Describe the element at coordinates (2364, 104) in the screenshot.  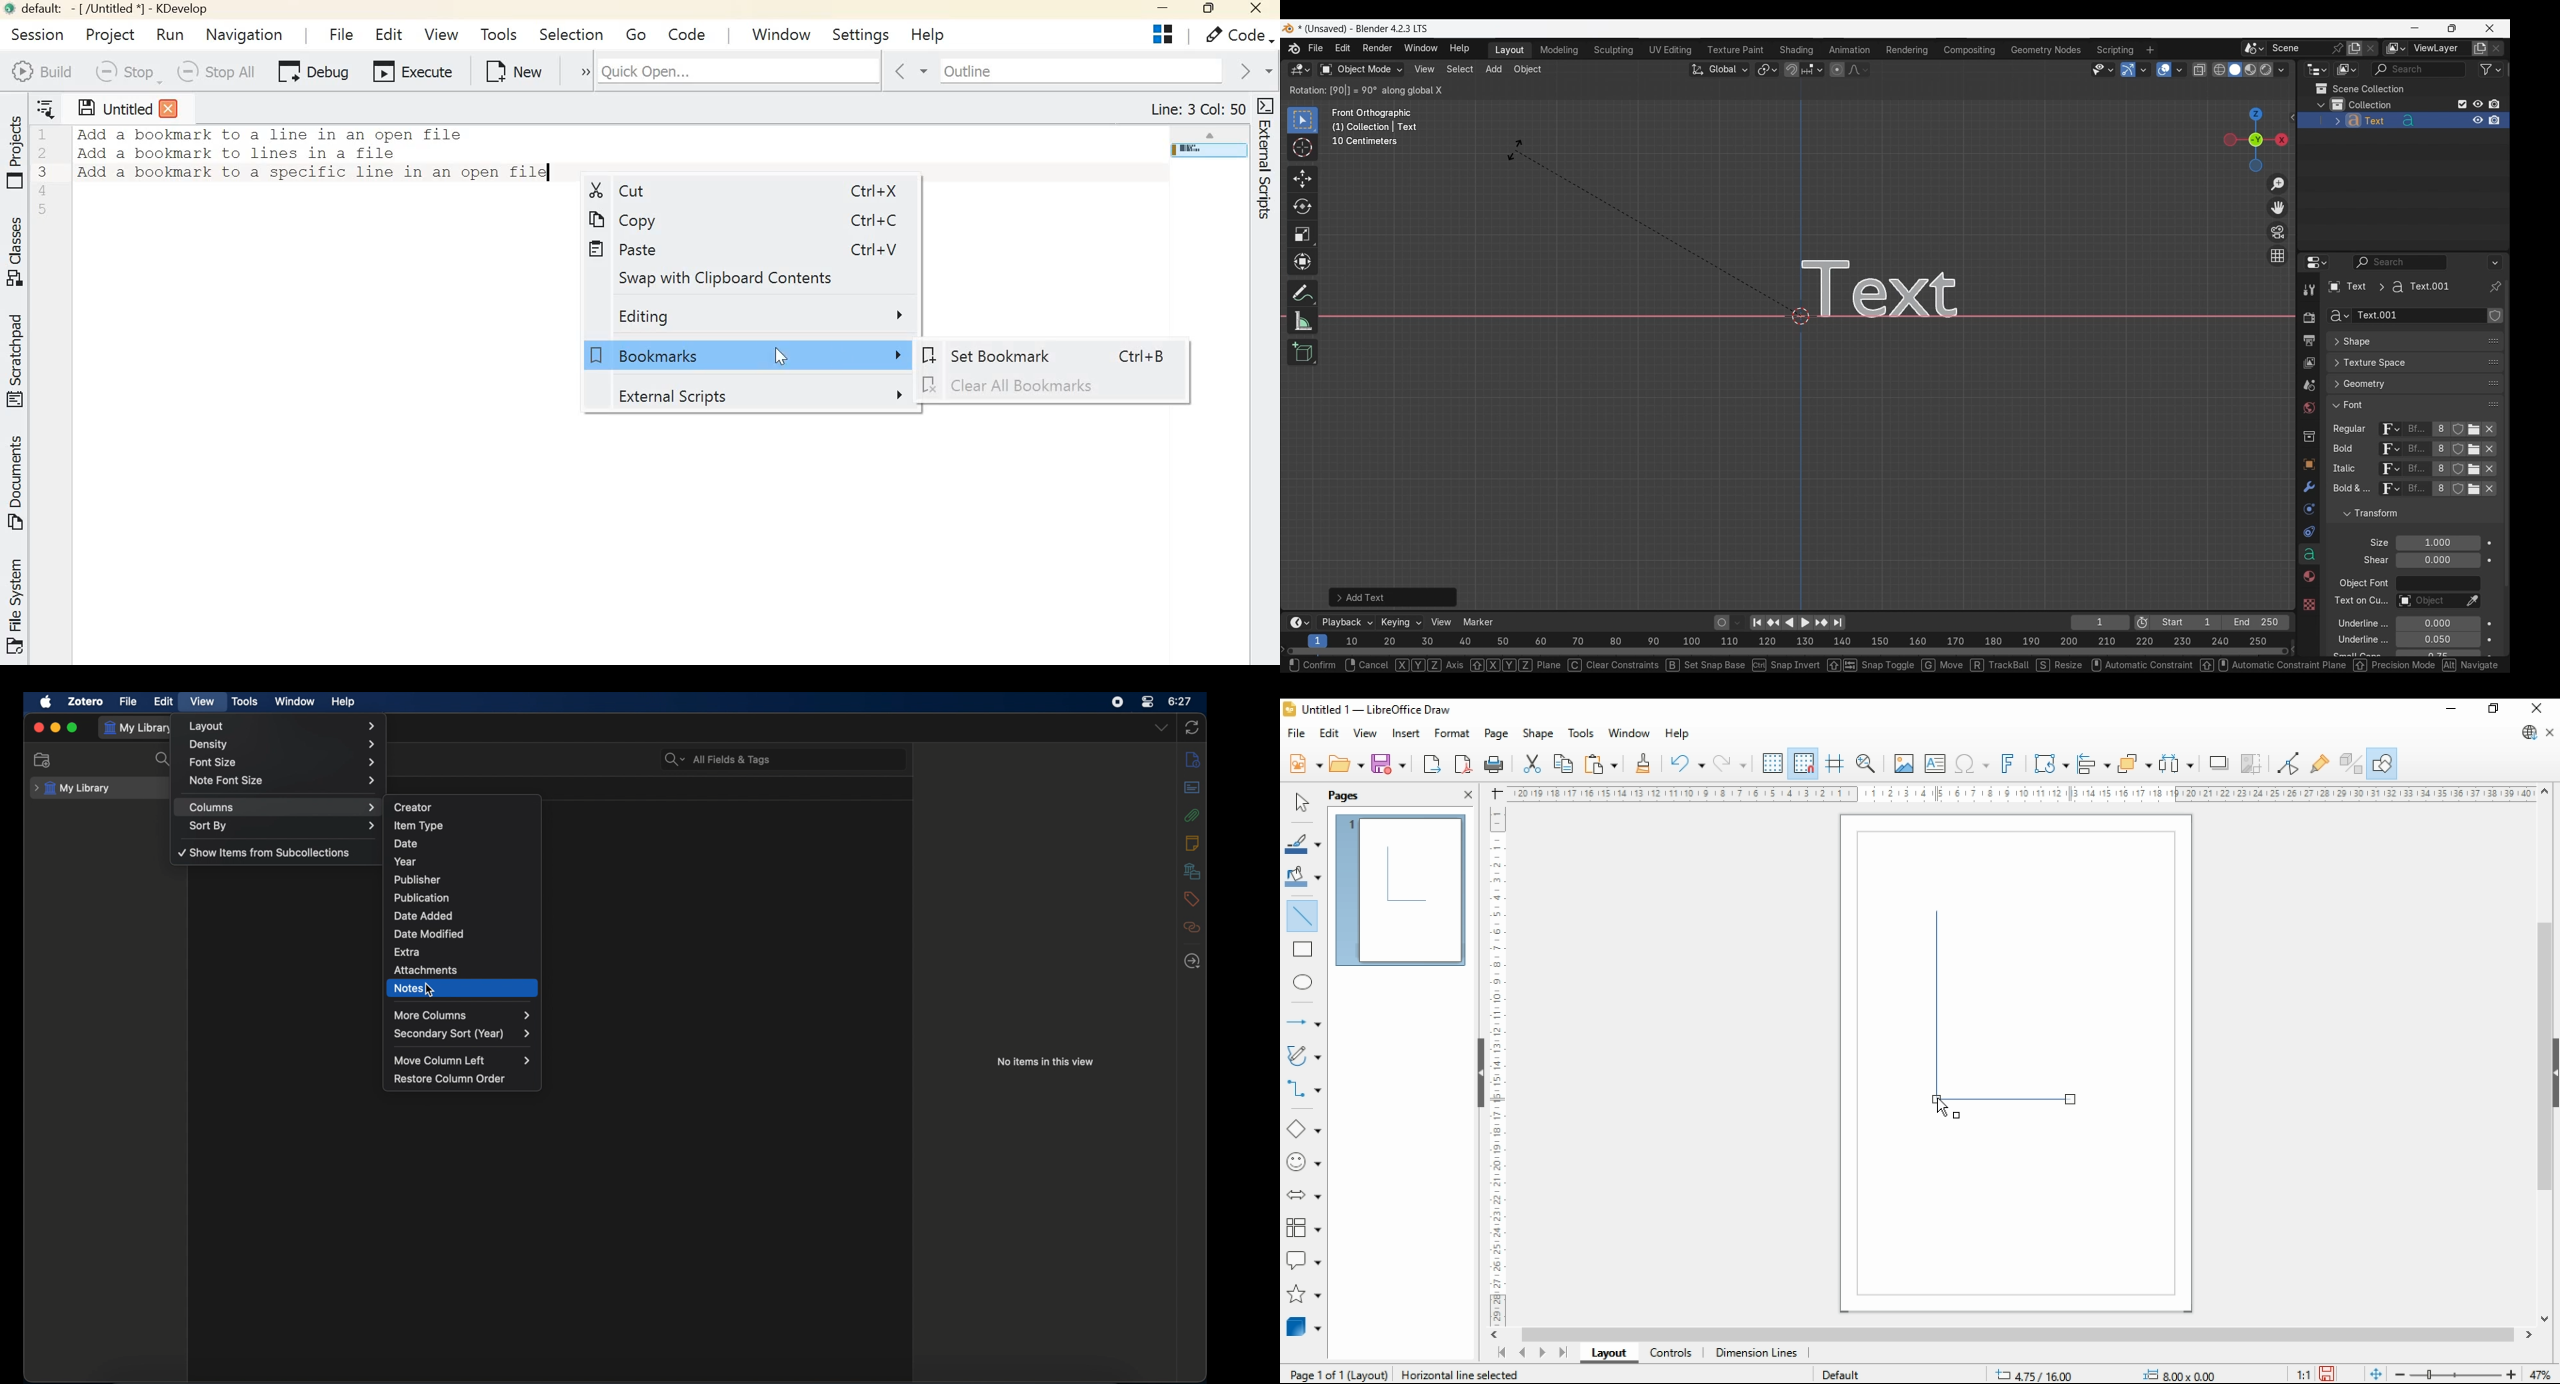
I see `Collection 1` at that location.